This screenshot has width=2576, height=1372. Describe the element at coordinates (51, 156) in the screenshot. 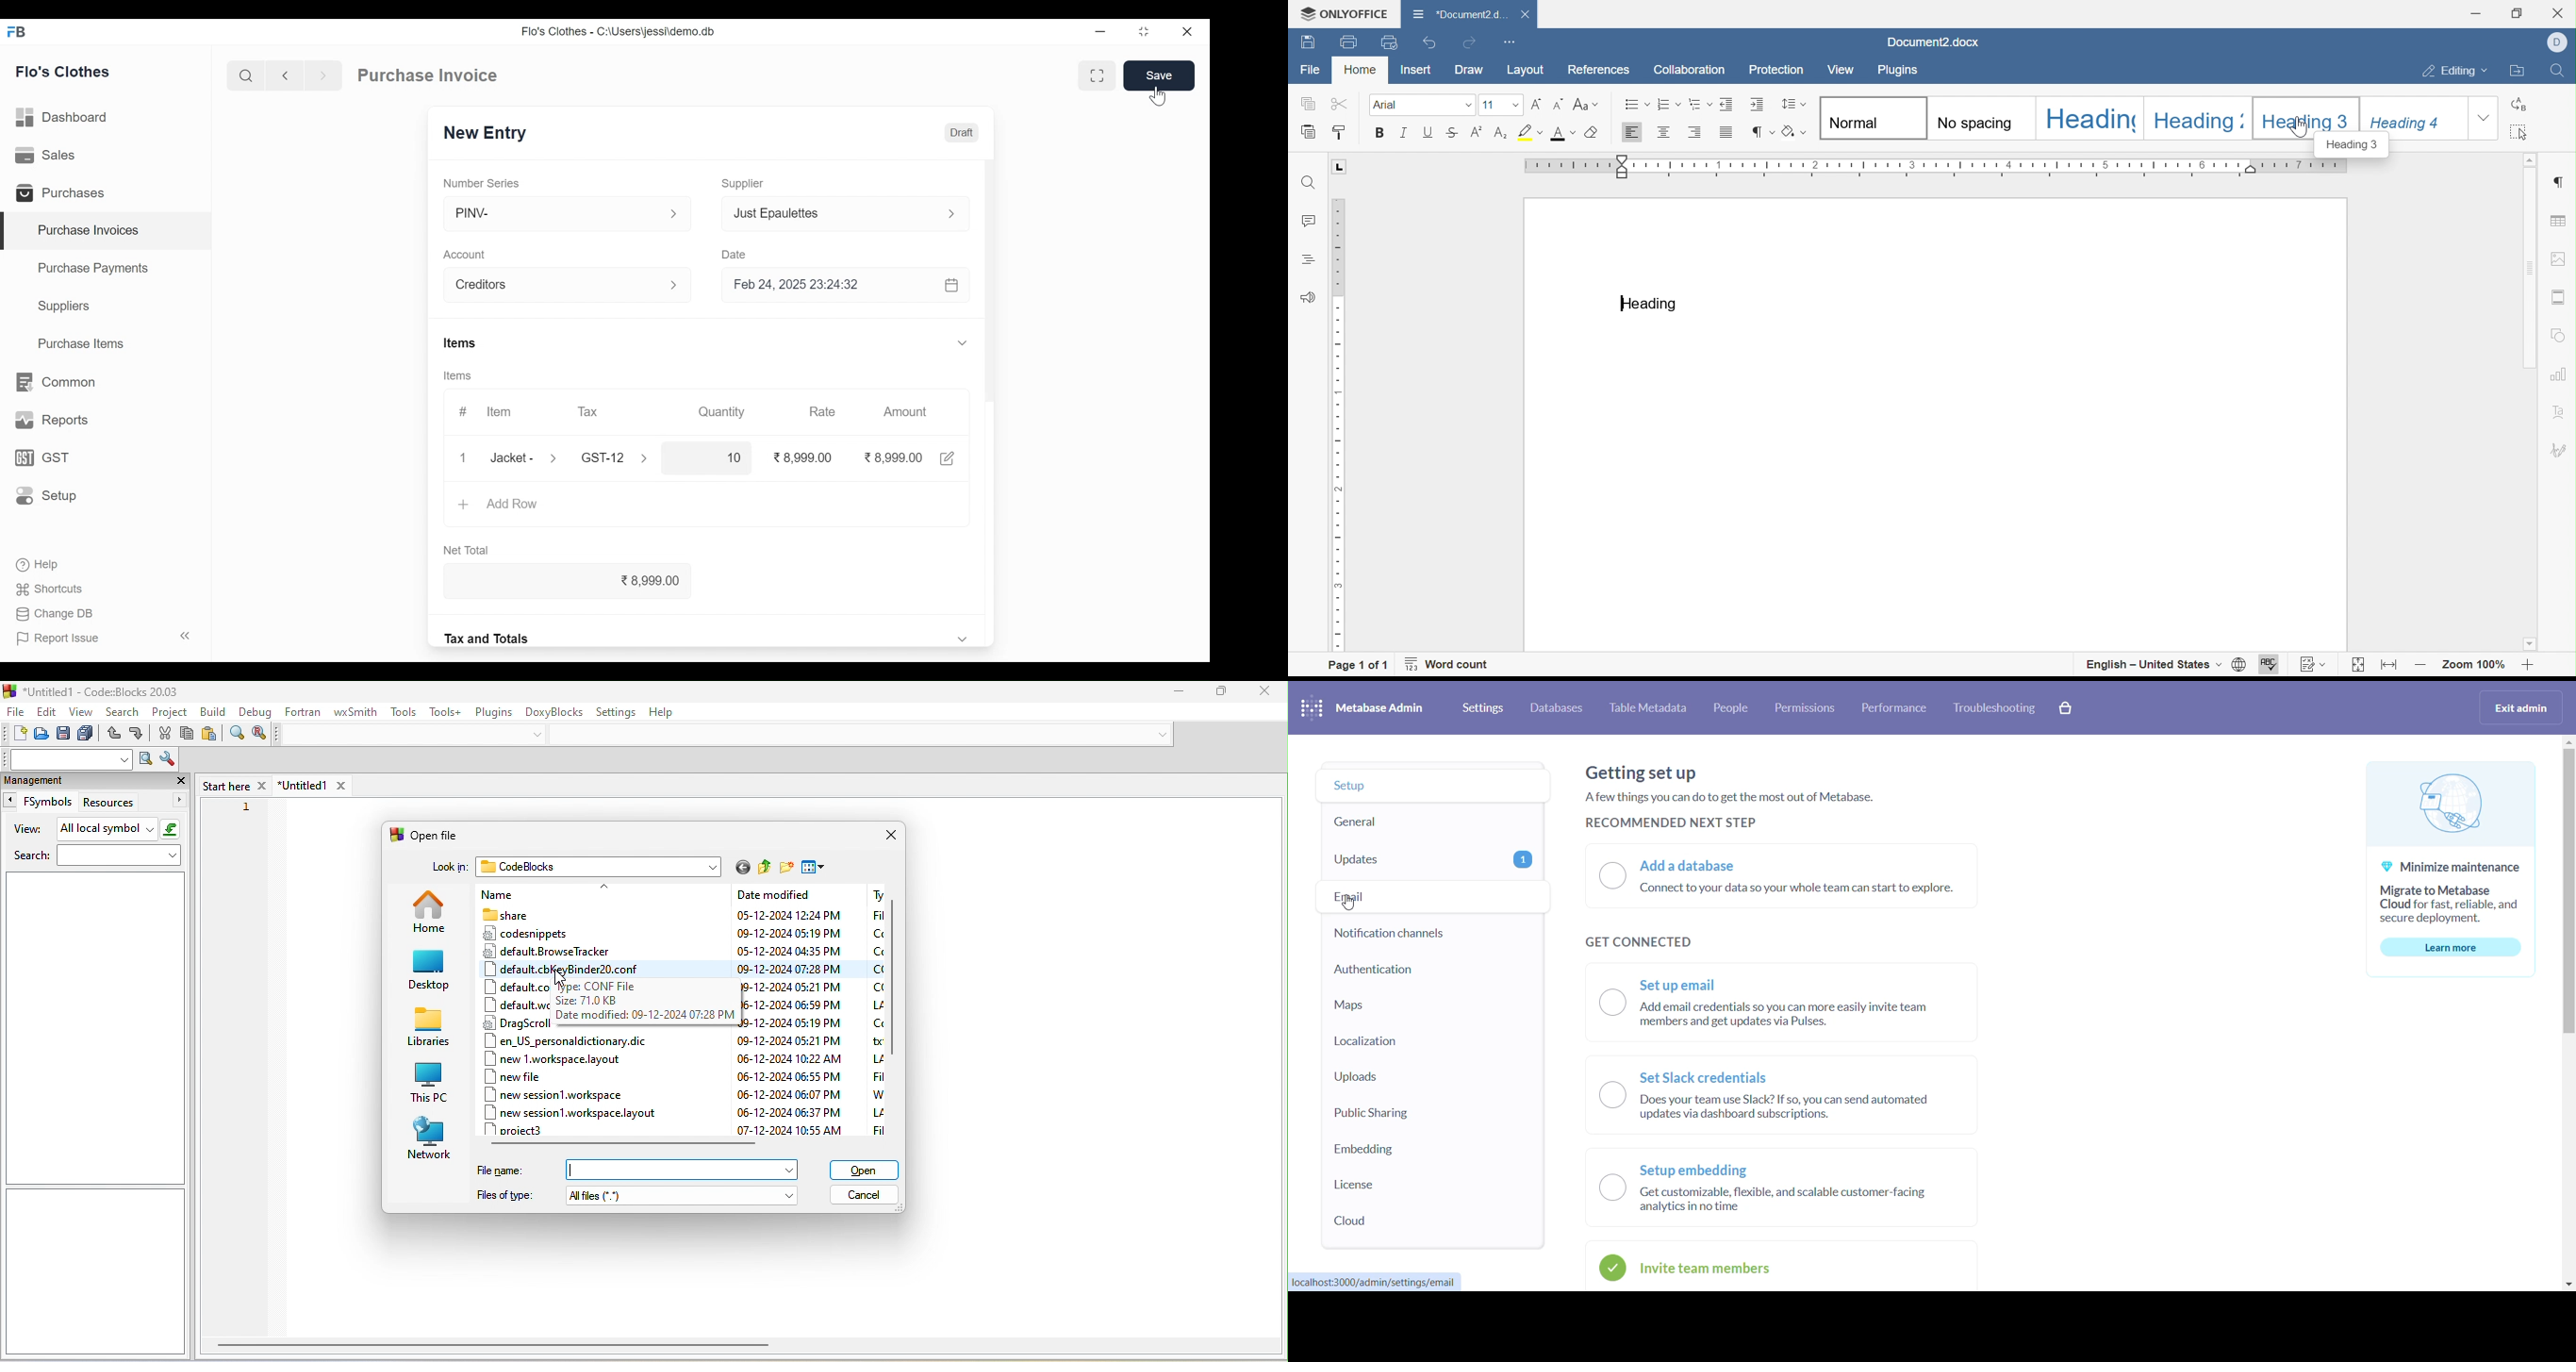

I see `Sales` at that location.